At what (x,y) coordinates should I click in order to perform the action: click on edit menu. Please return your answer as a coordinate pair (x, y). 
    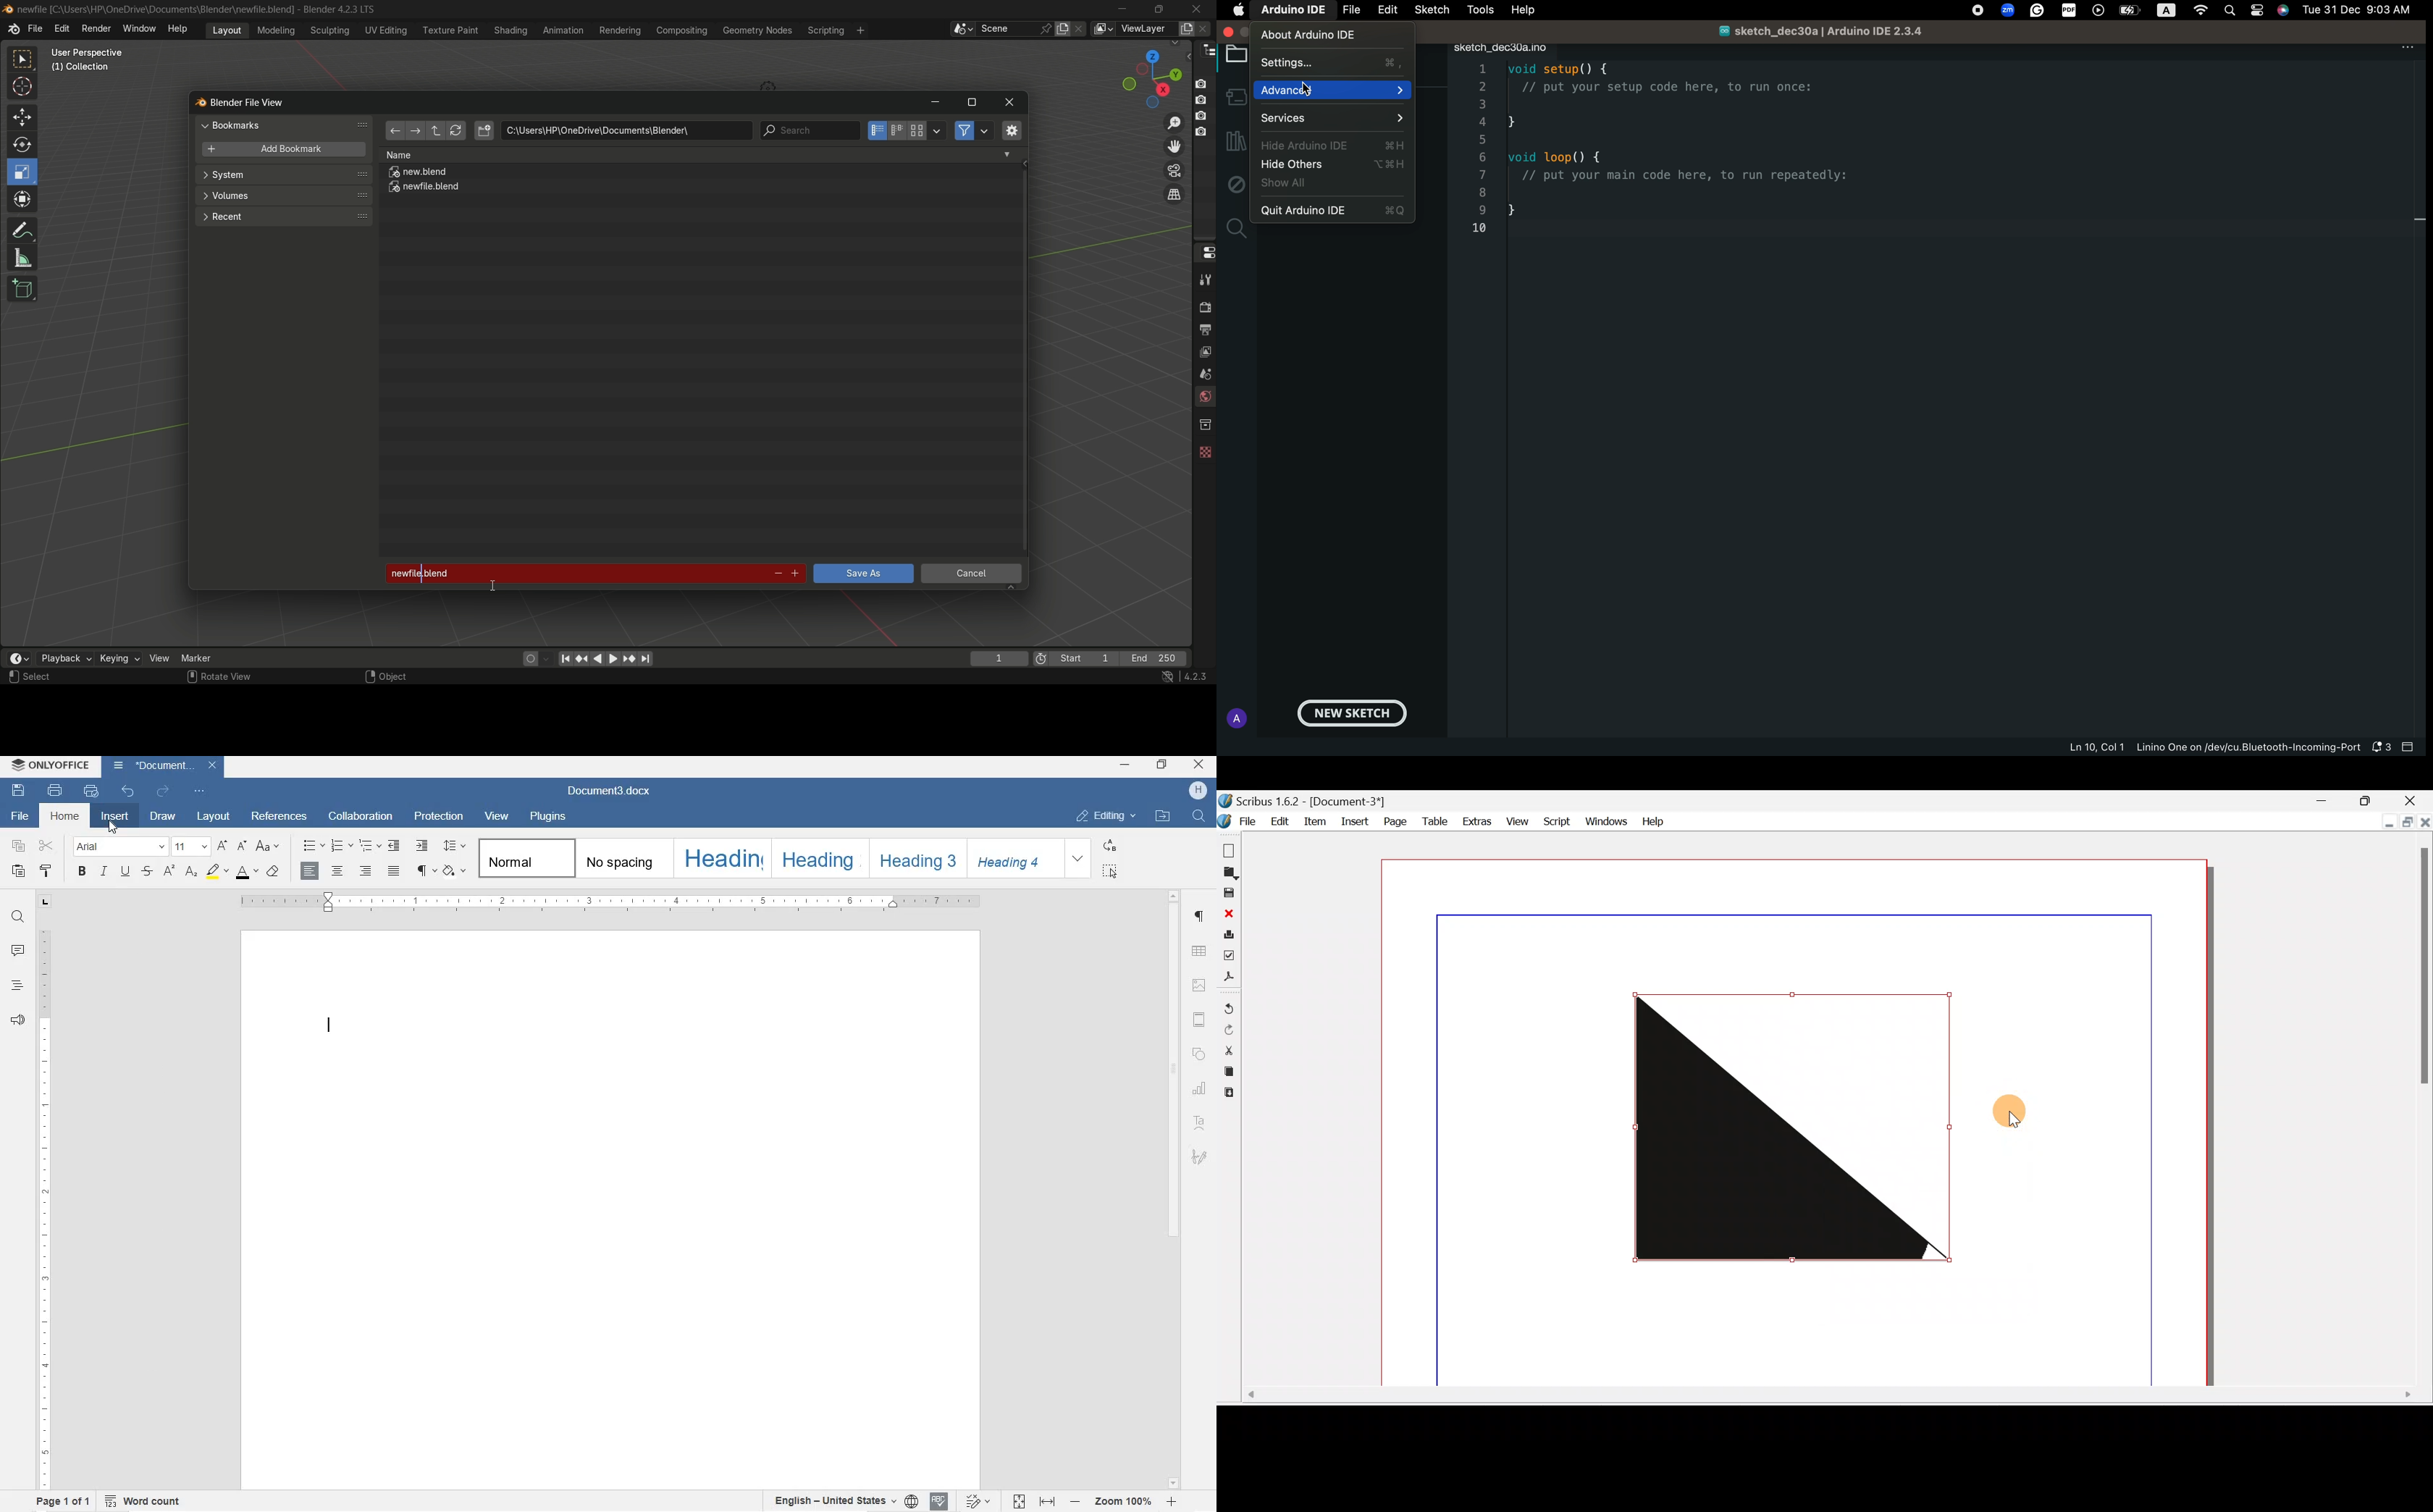
    Looking at the image, I should click on (61, 29).